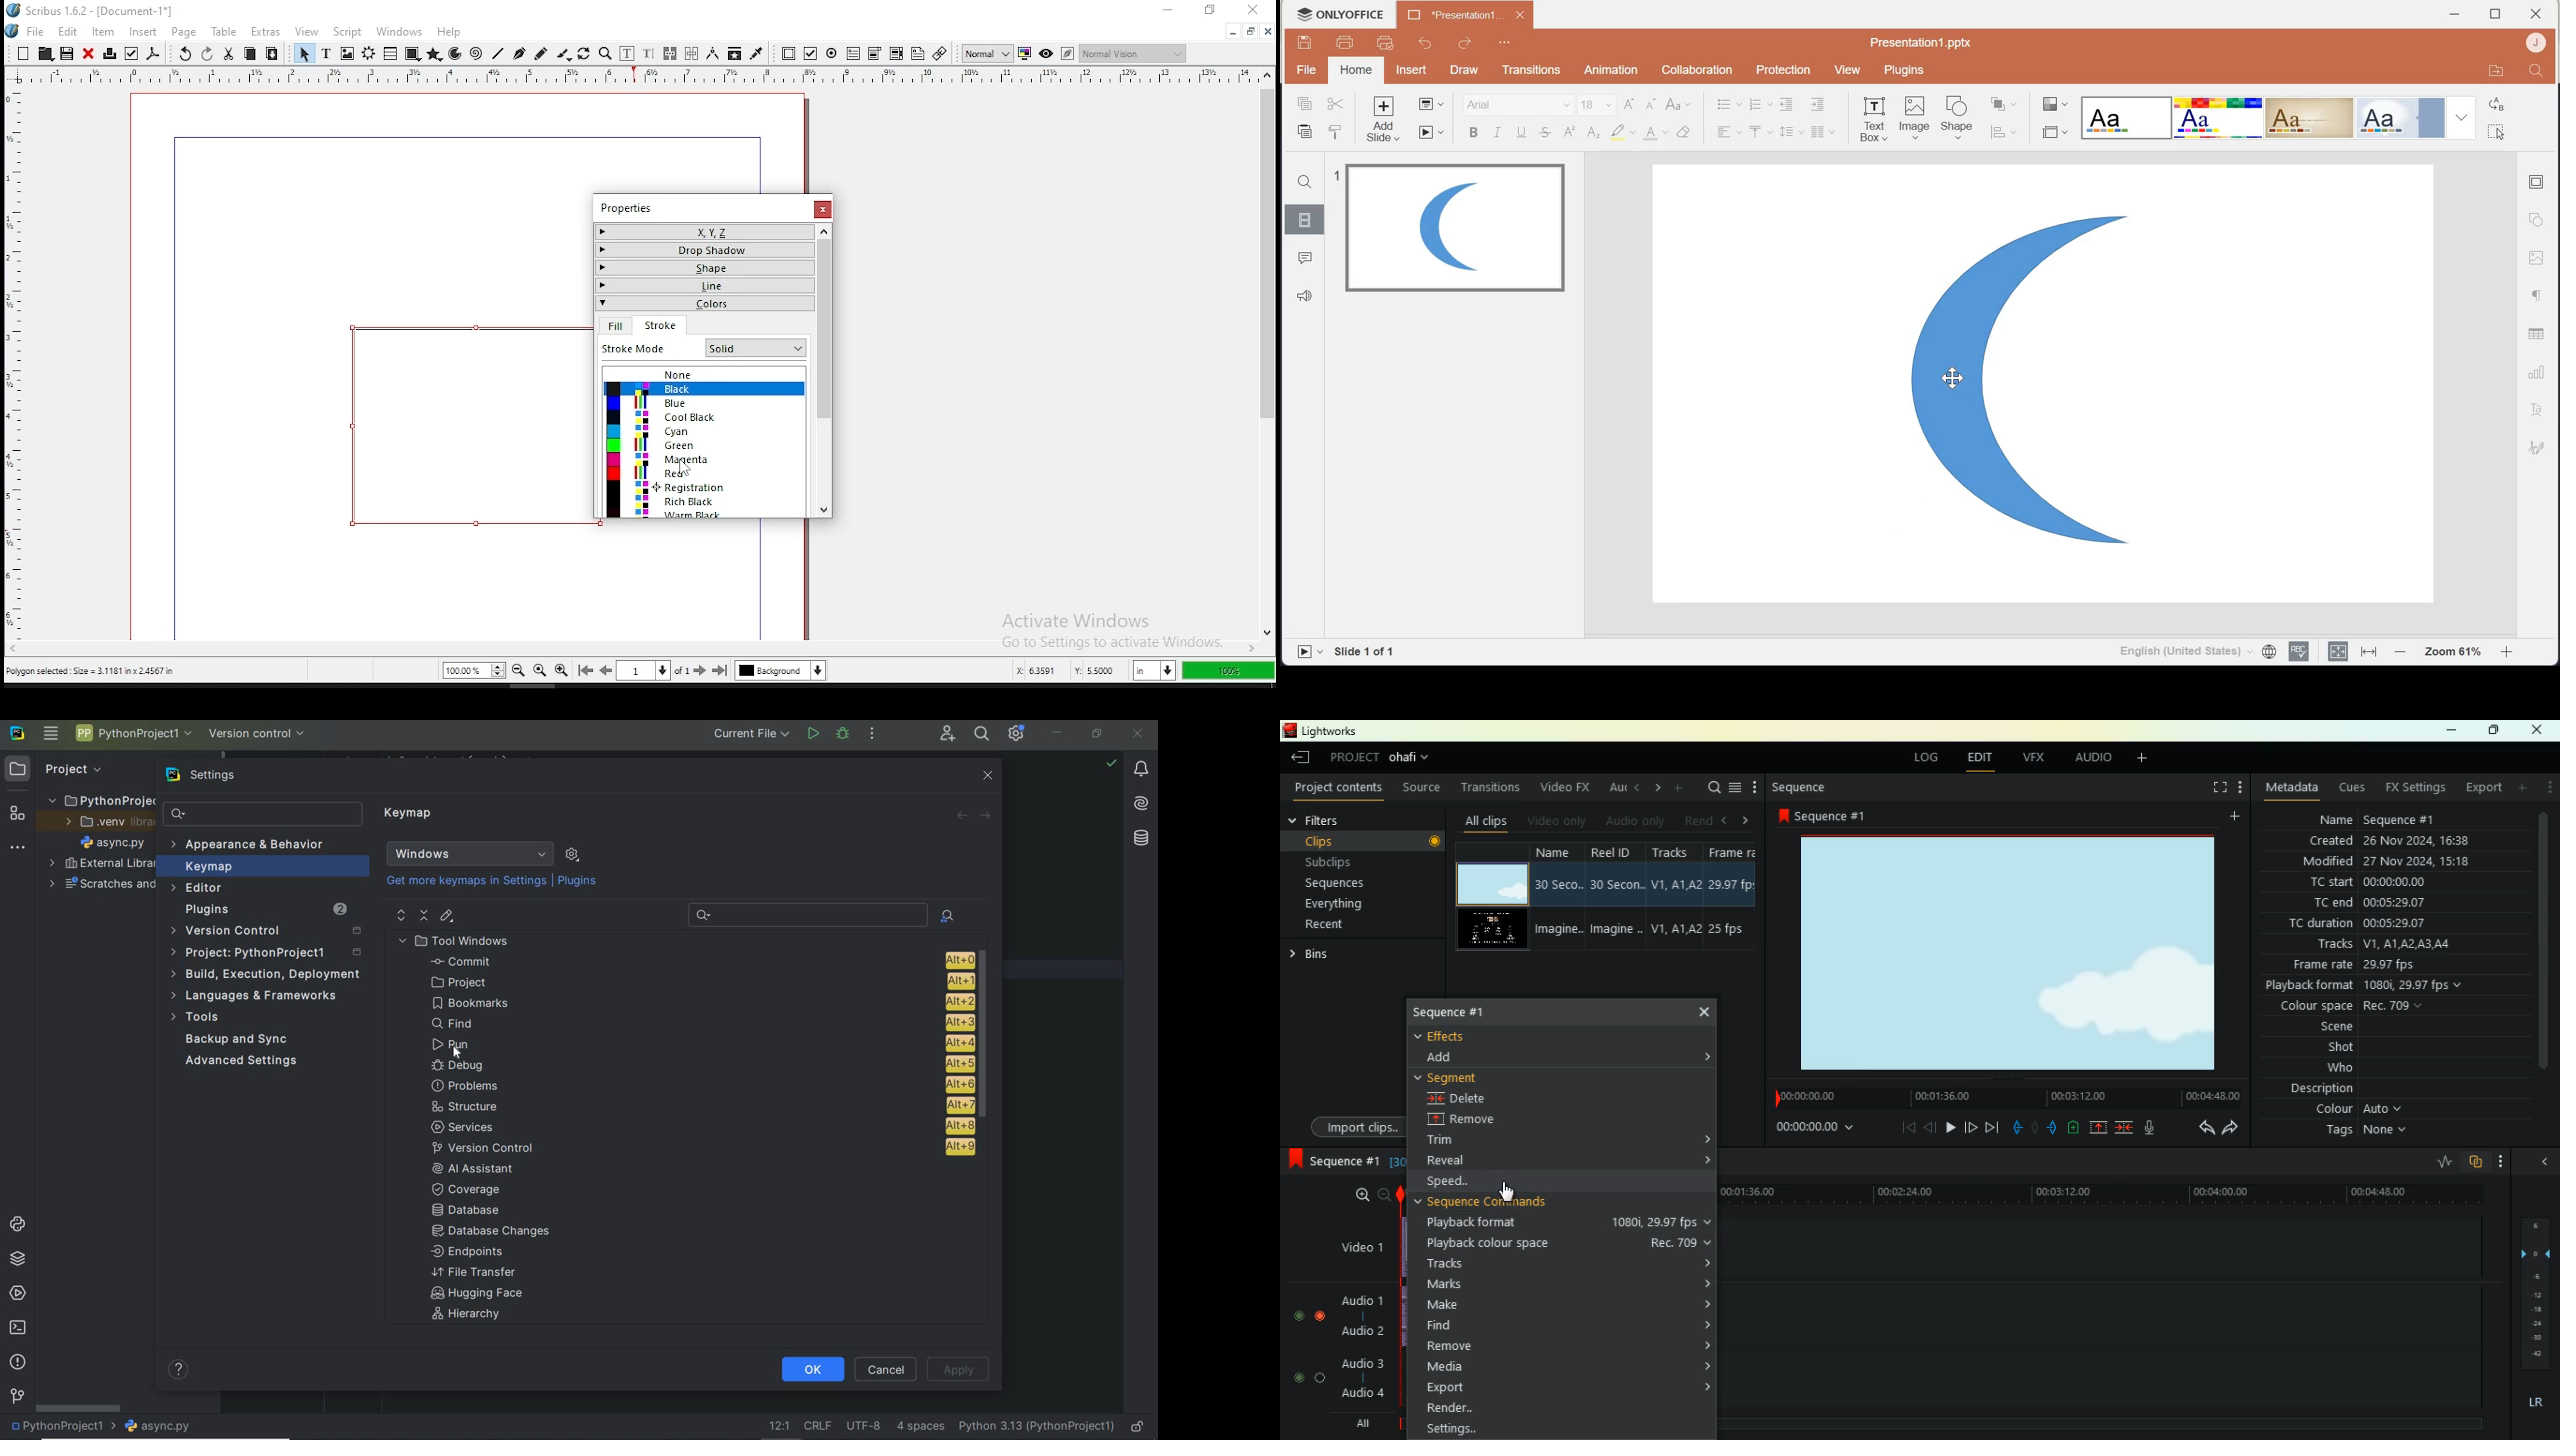  Describe the element at coordinates (476, 54) in the screenshot. I see `spiral` at that location.